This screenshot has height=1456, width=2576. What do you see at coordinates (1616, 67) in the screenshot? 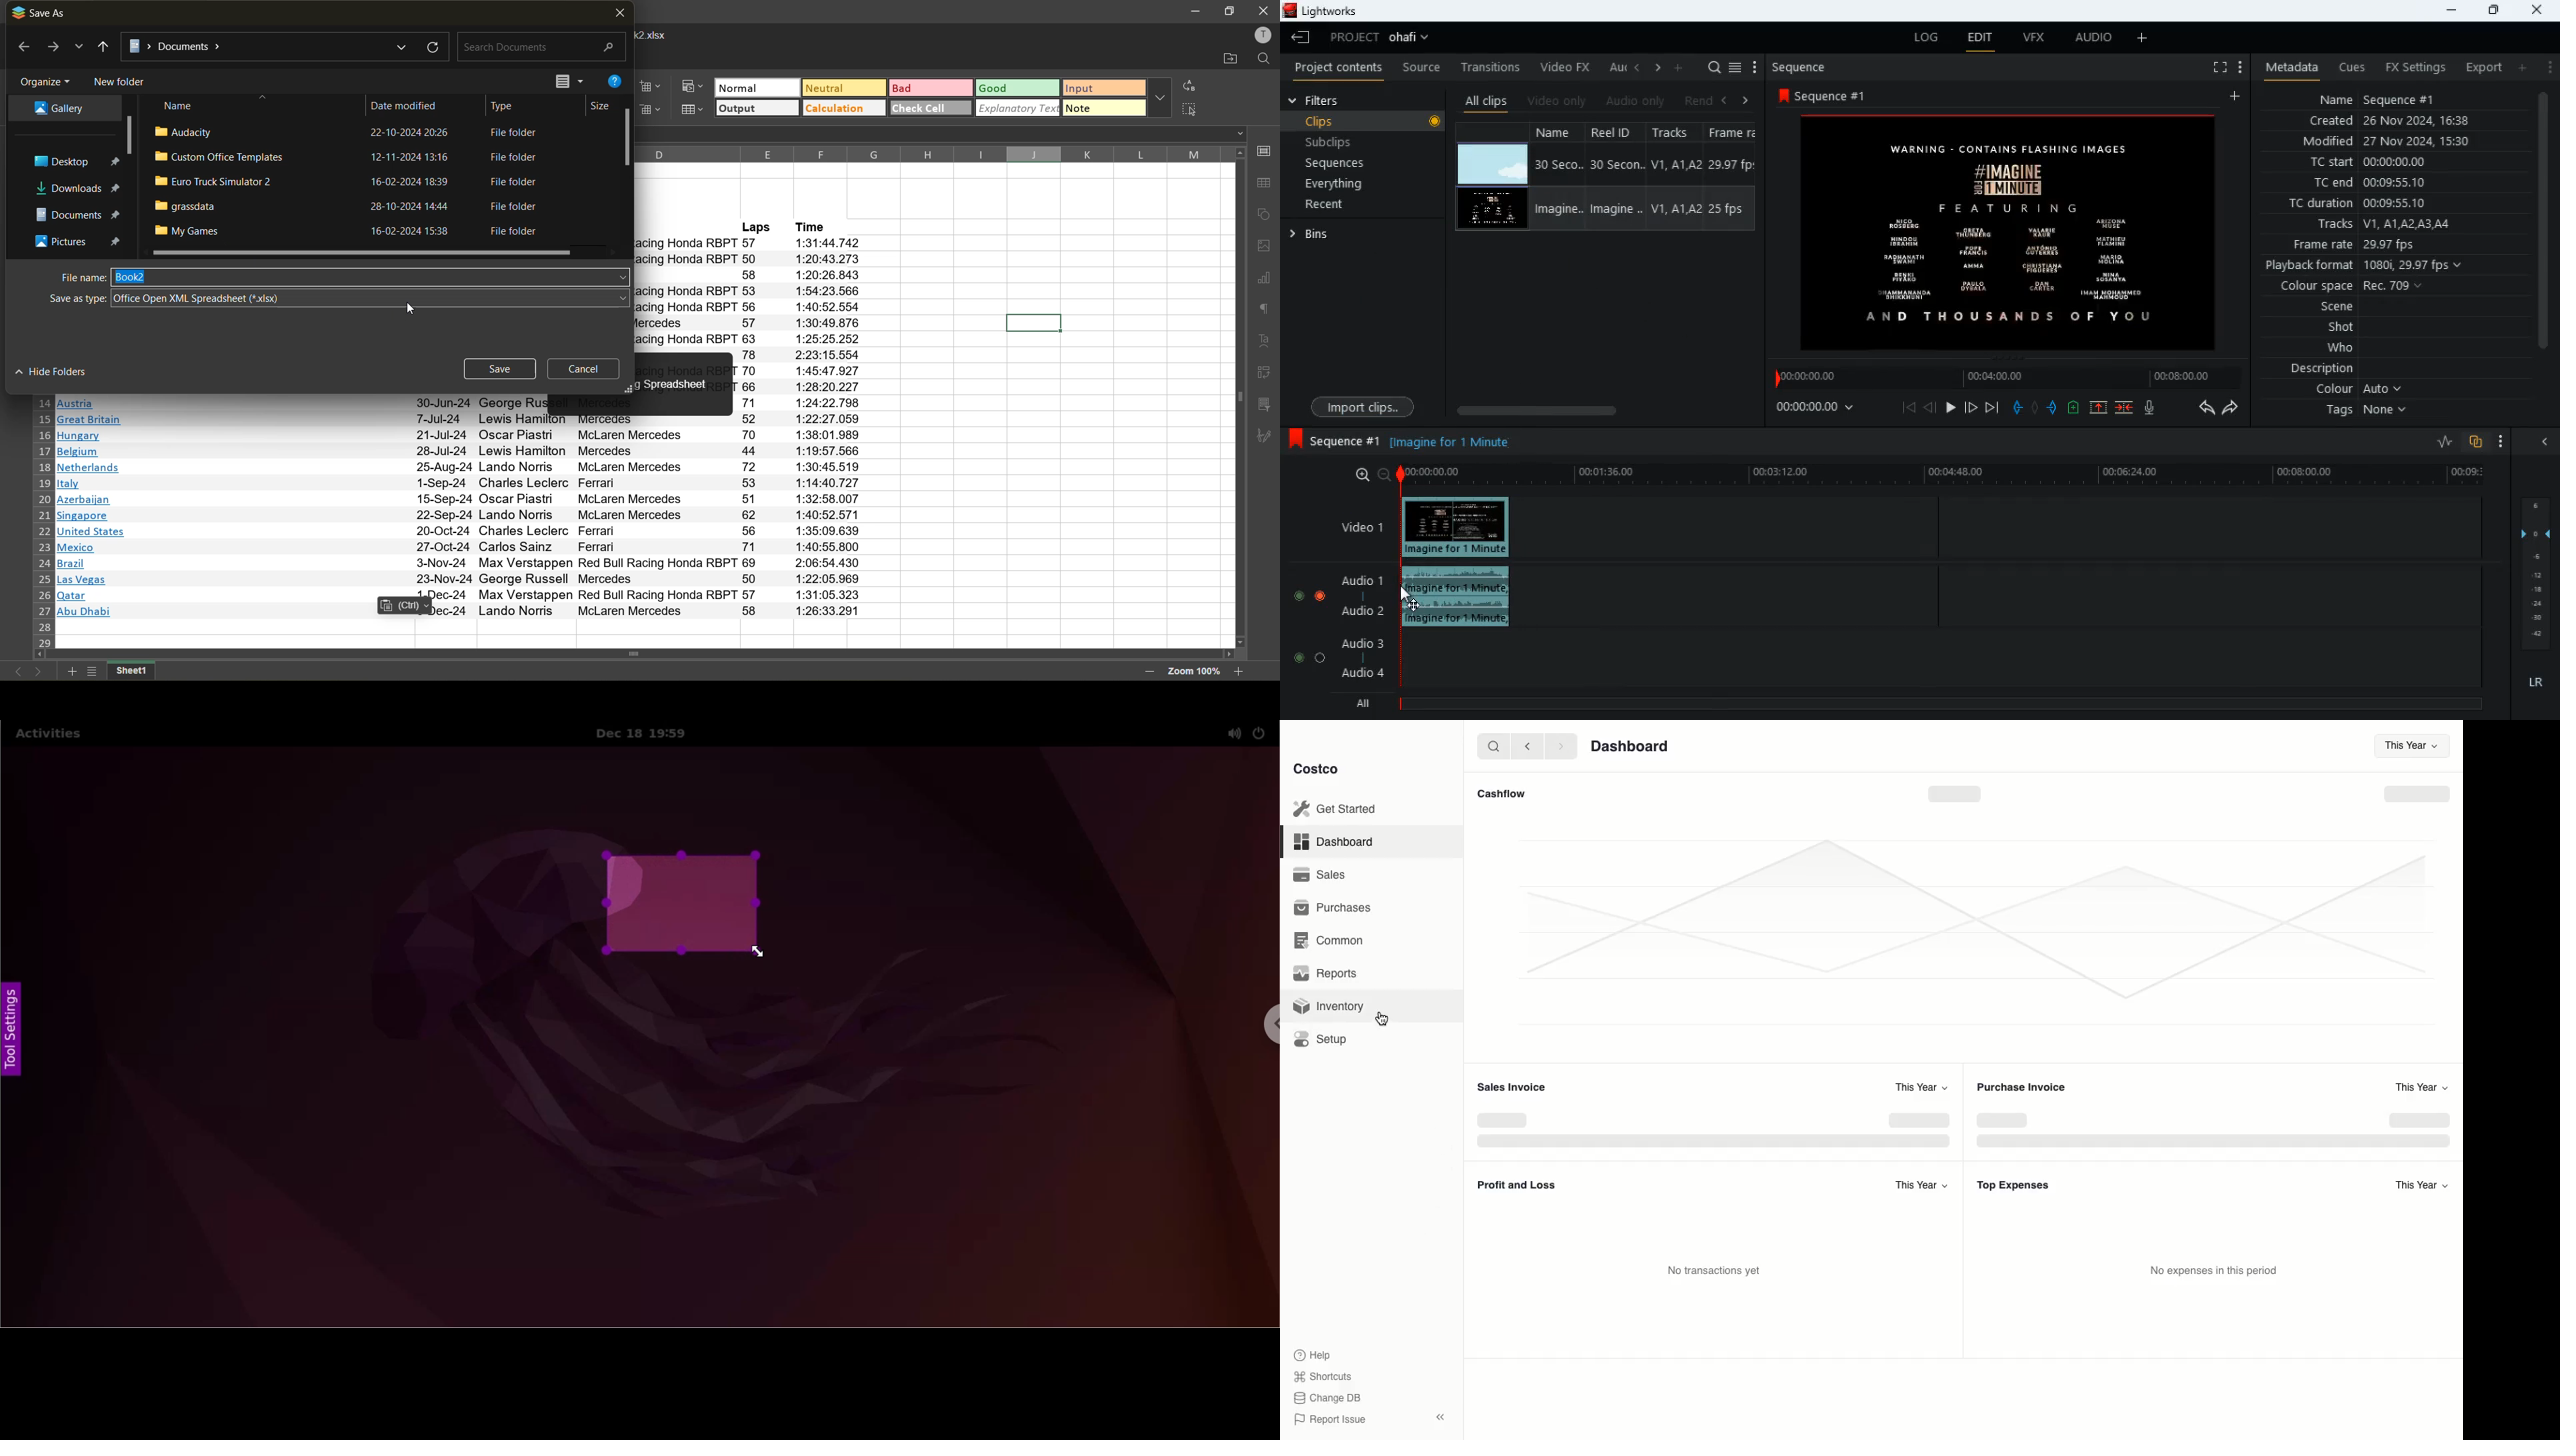
I see `au` at bounding box center [1616, 67].